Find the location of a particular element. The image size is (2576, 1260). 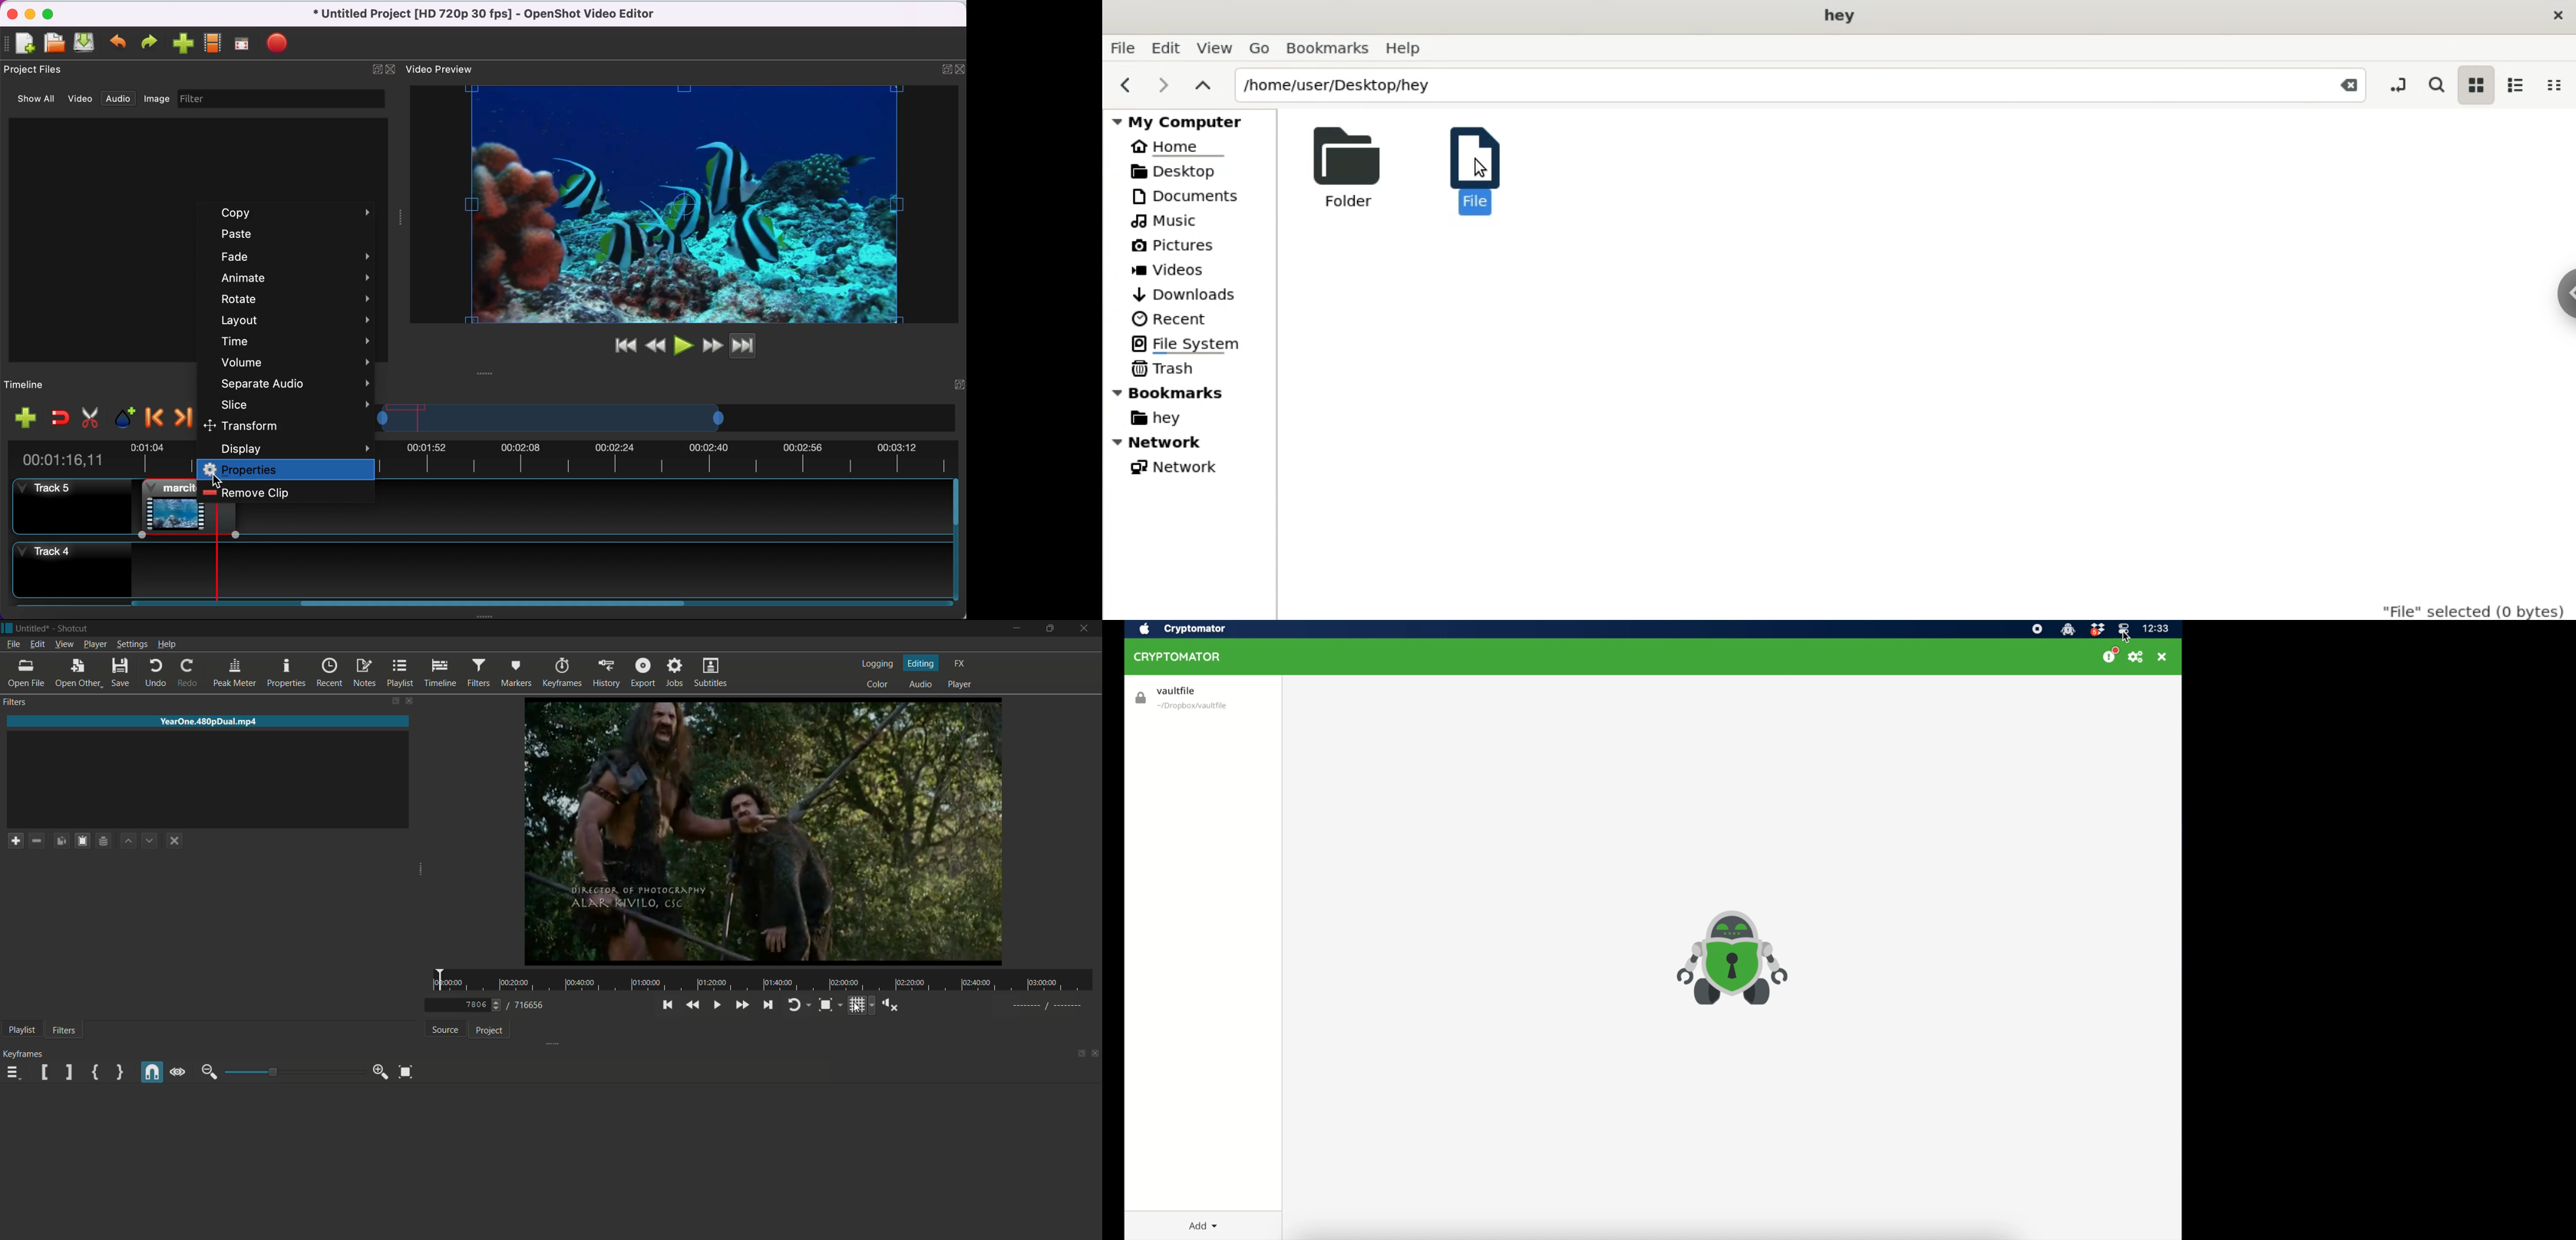

player is located at coordinates (960, 684).